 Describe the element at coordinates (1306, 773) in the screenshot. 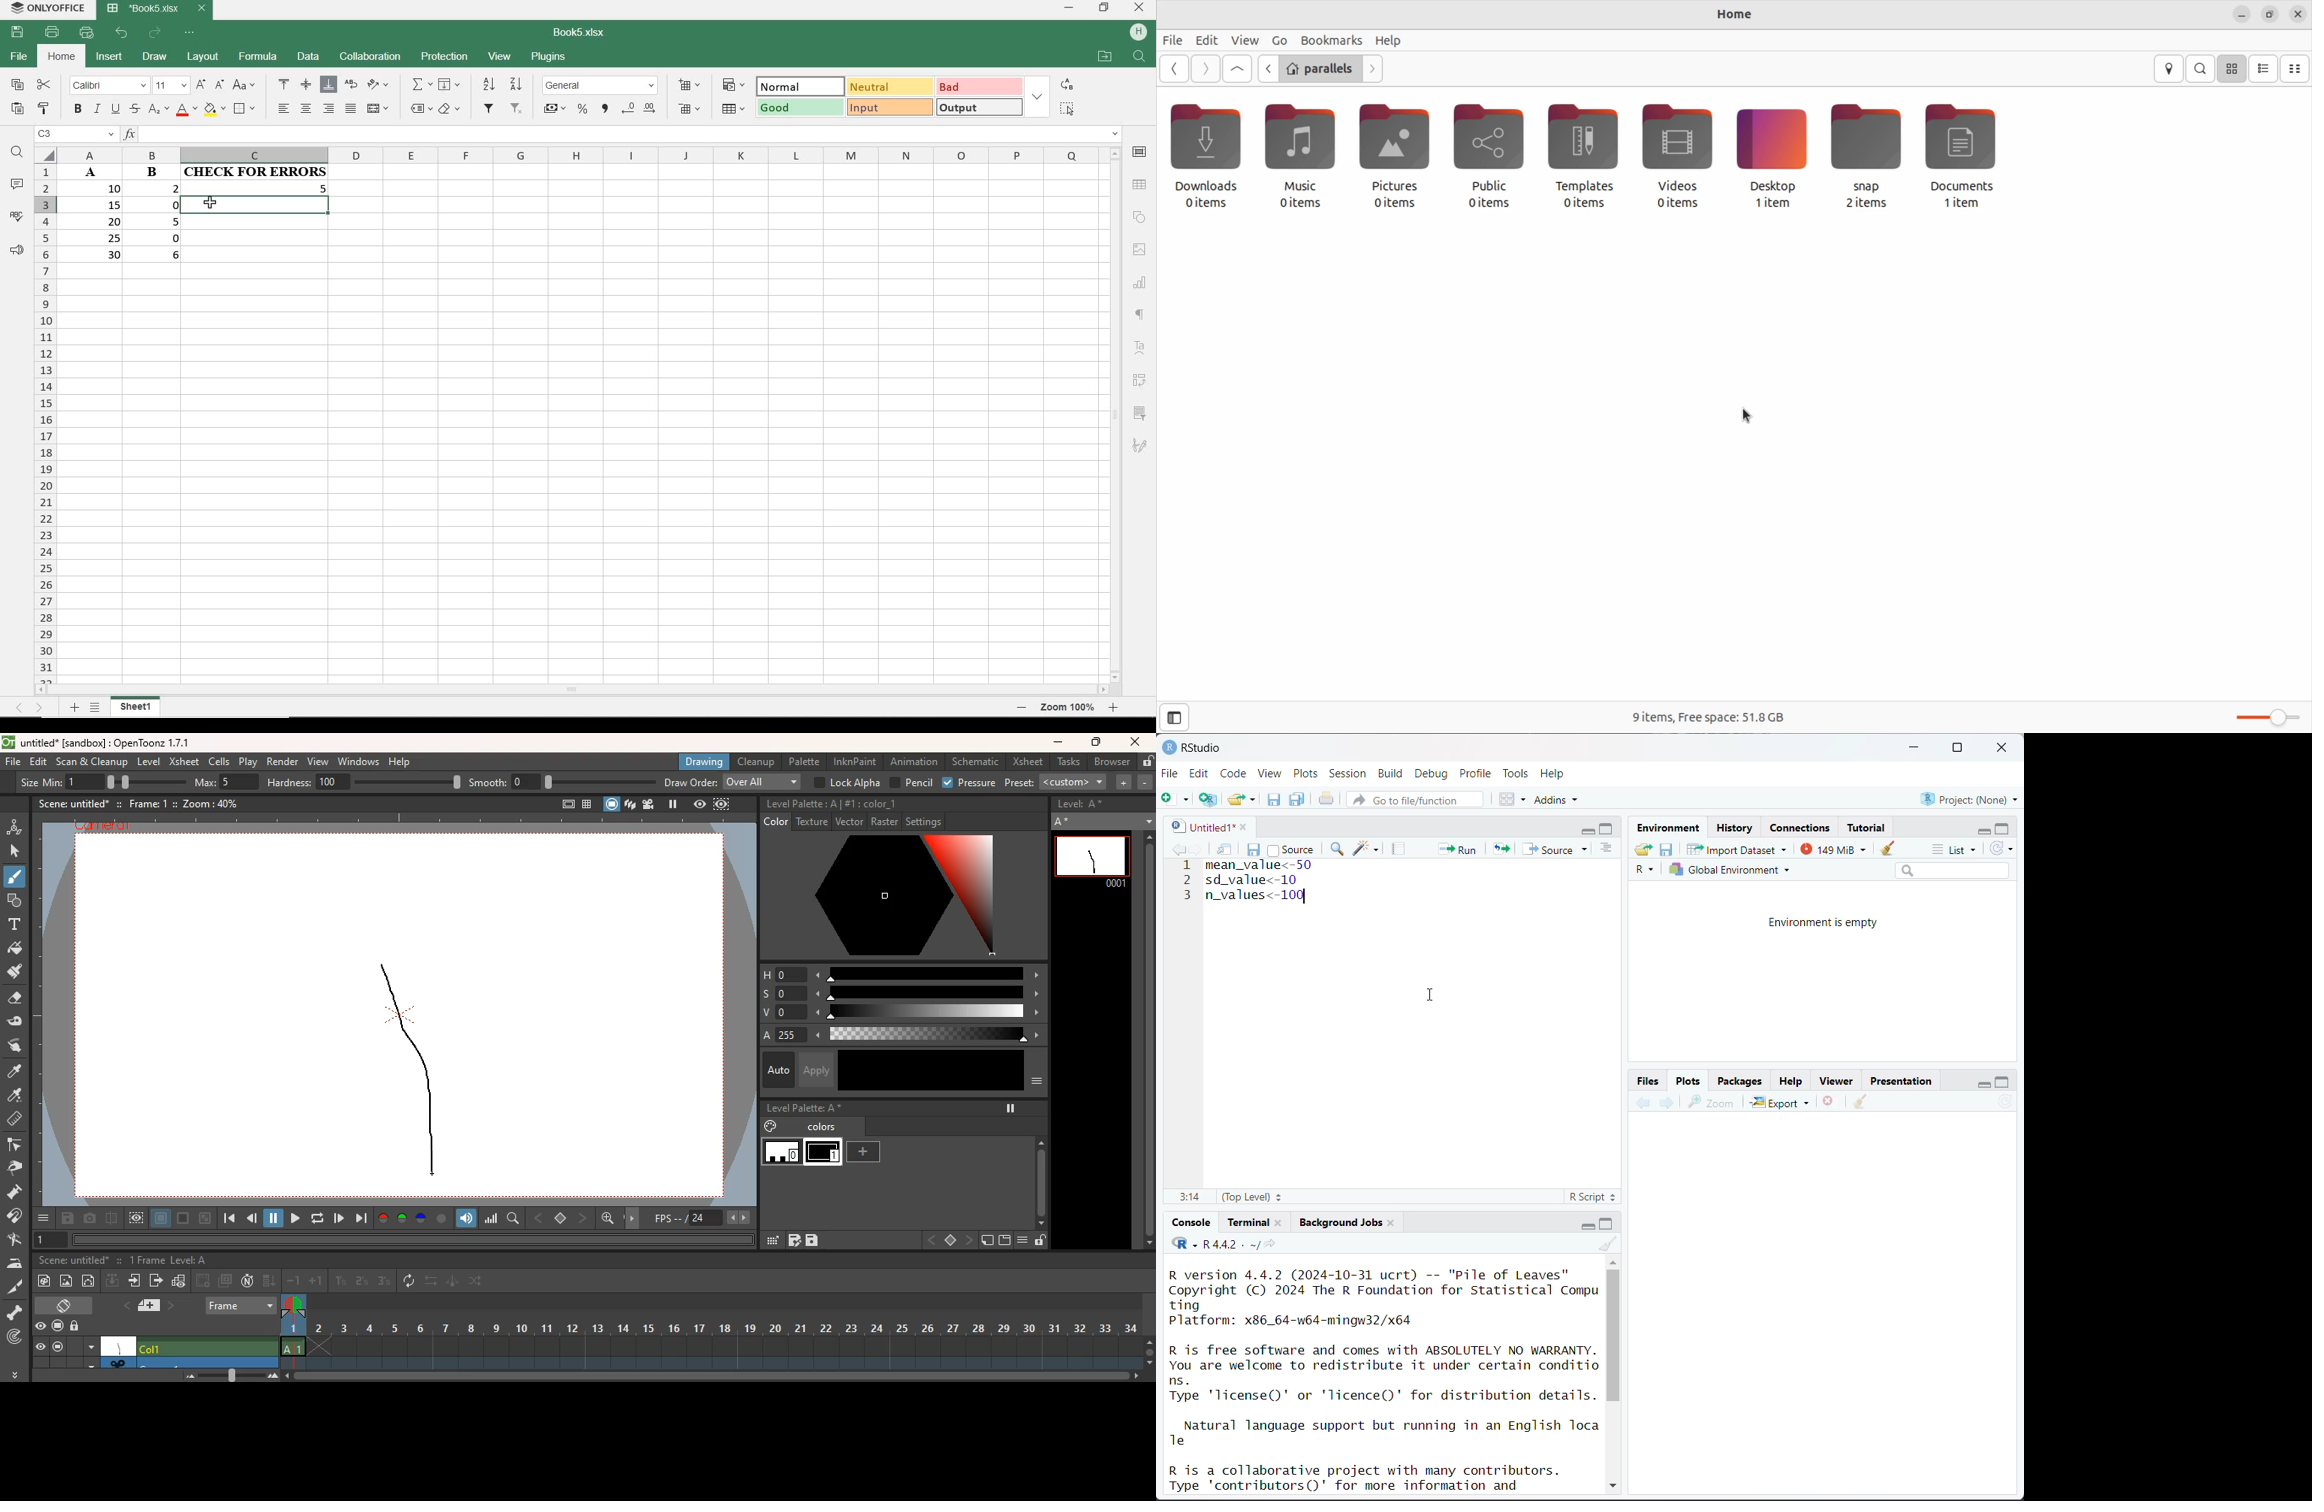

I see `Plots` at that location.